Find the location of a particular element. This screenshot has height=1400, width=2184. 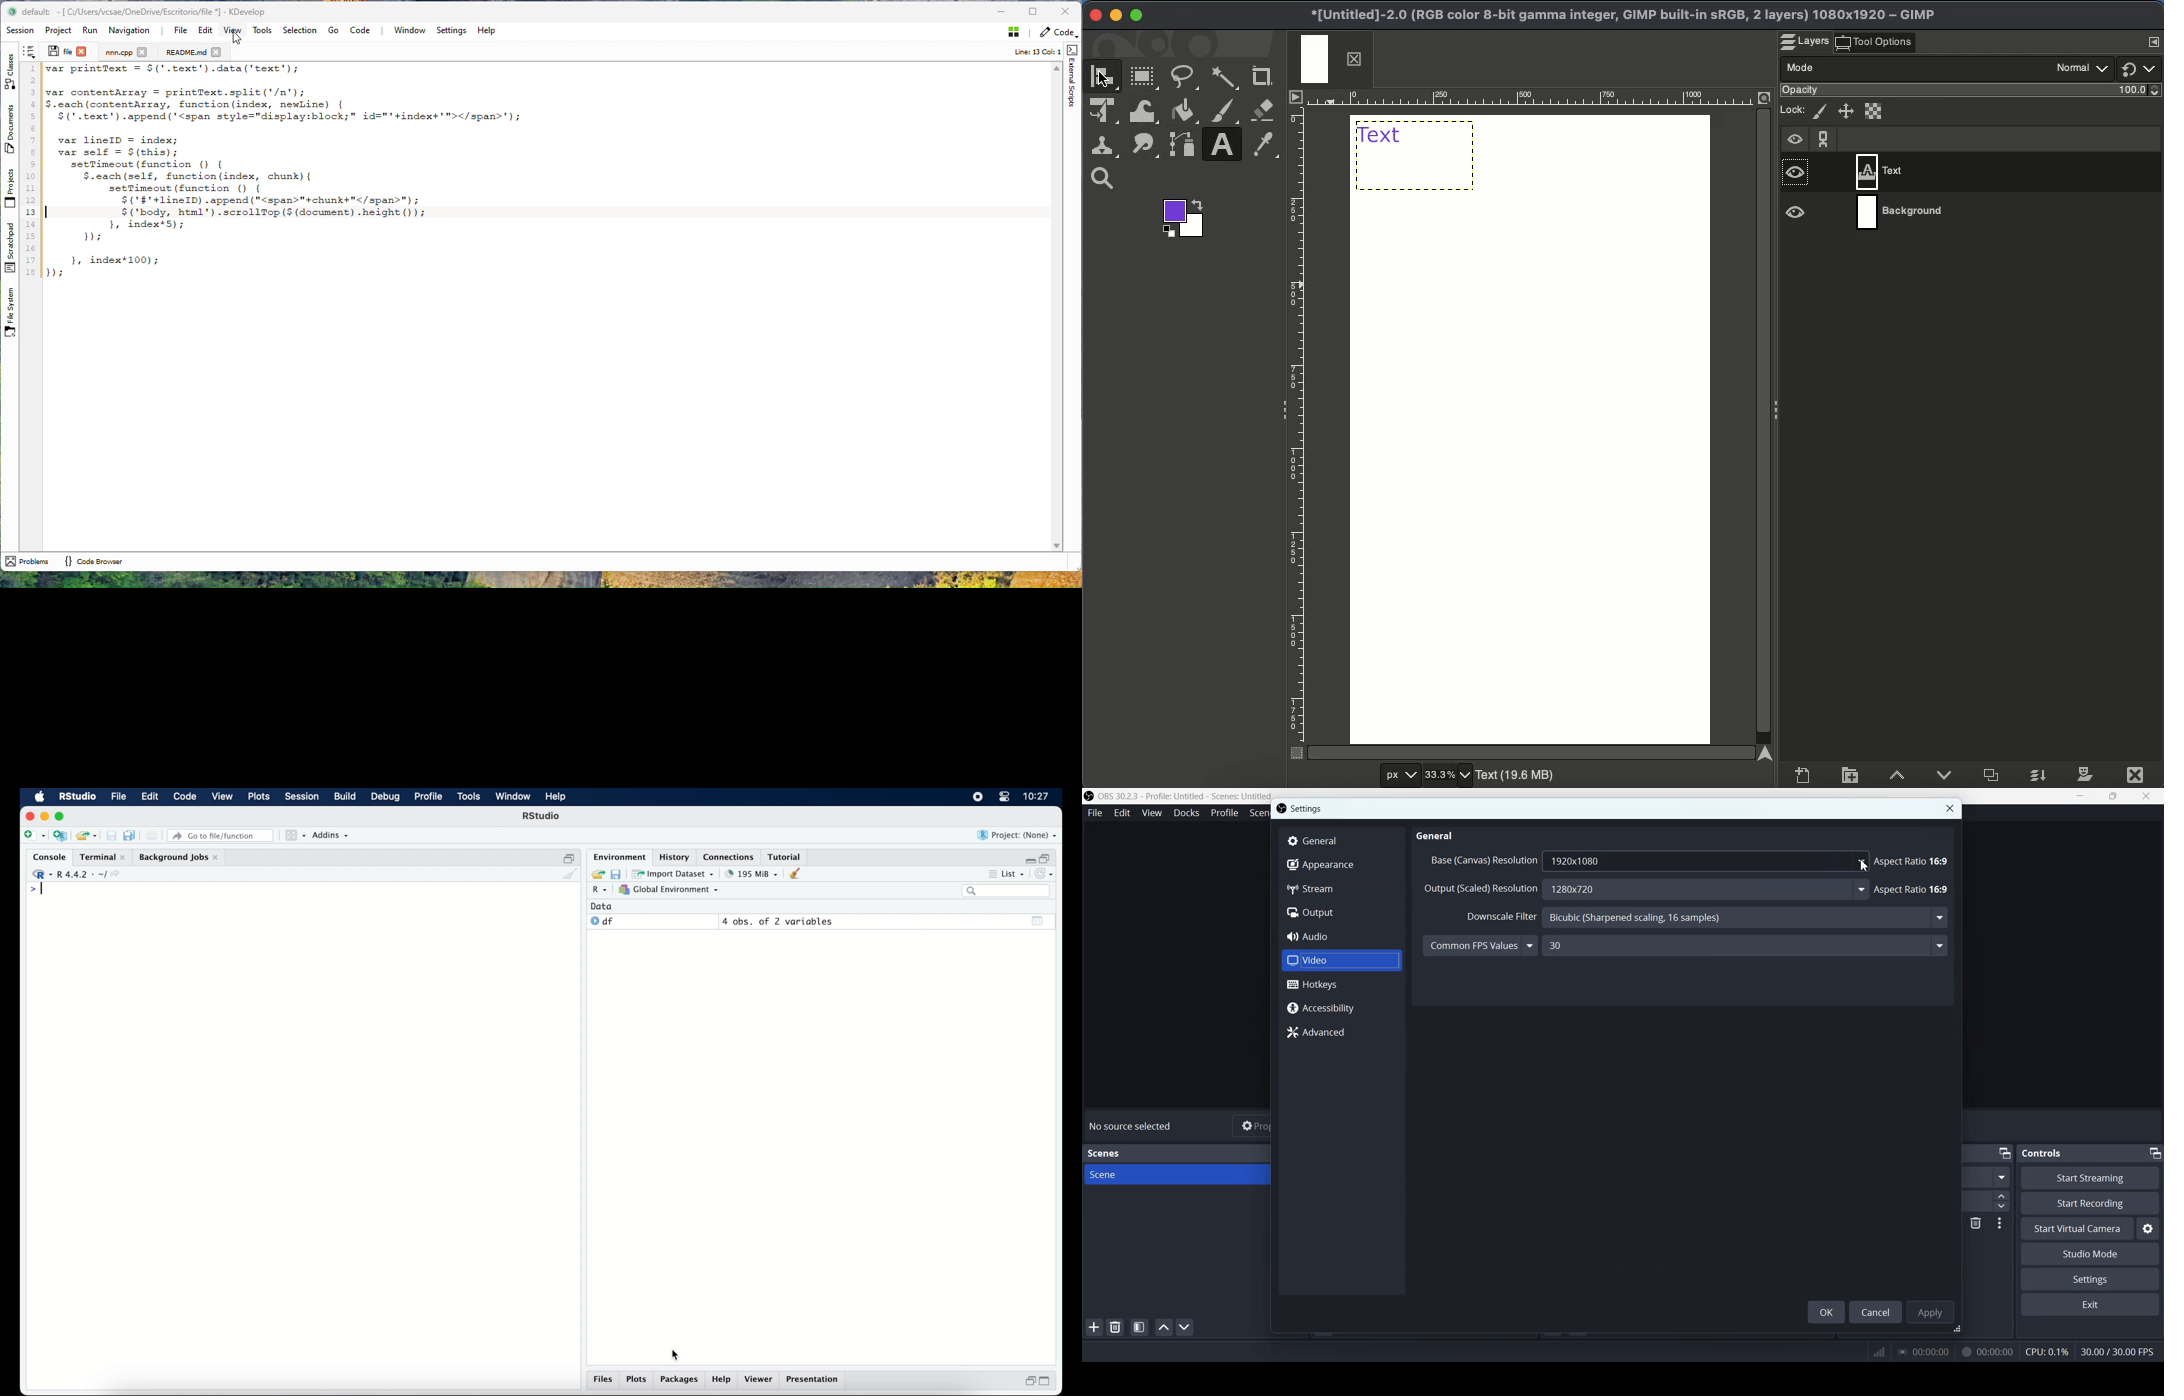

Text is located at coordinates (1416, 154).